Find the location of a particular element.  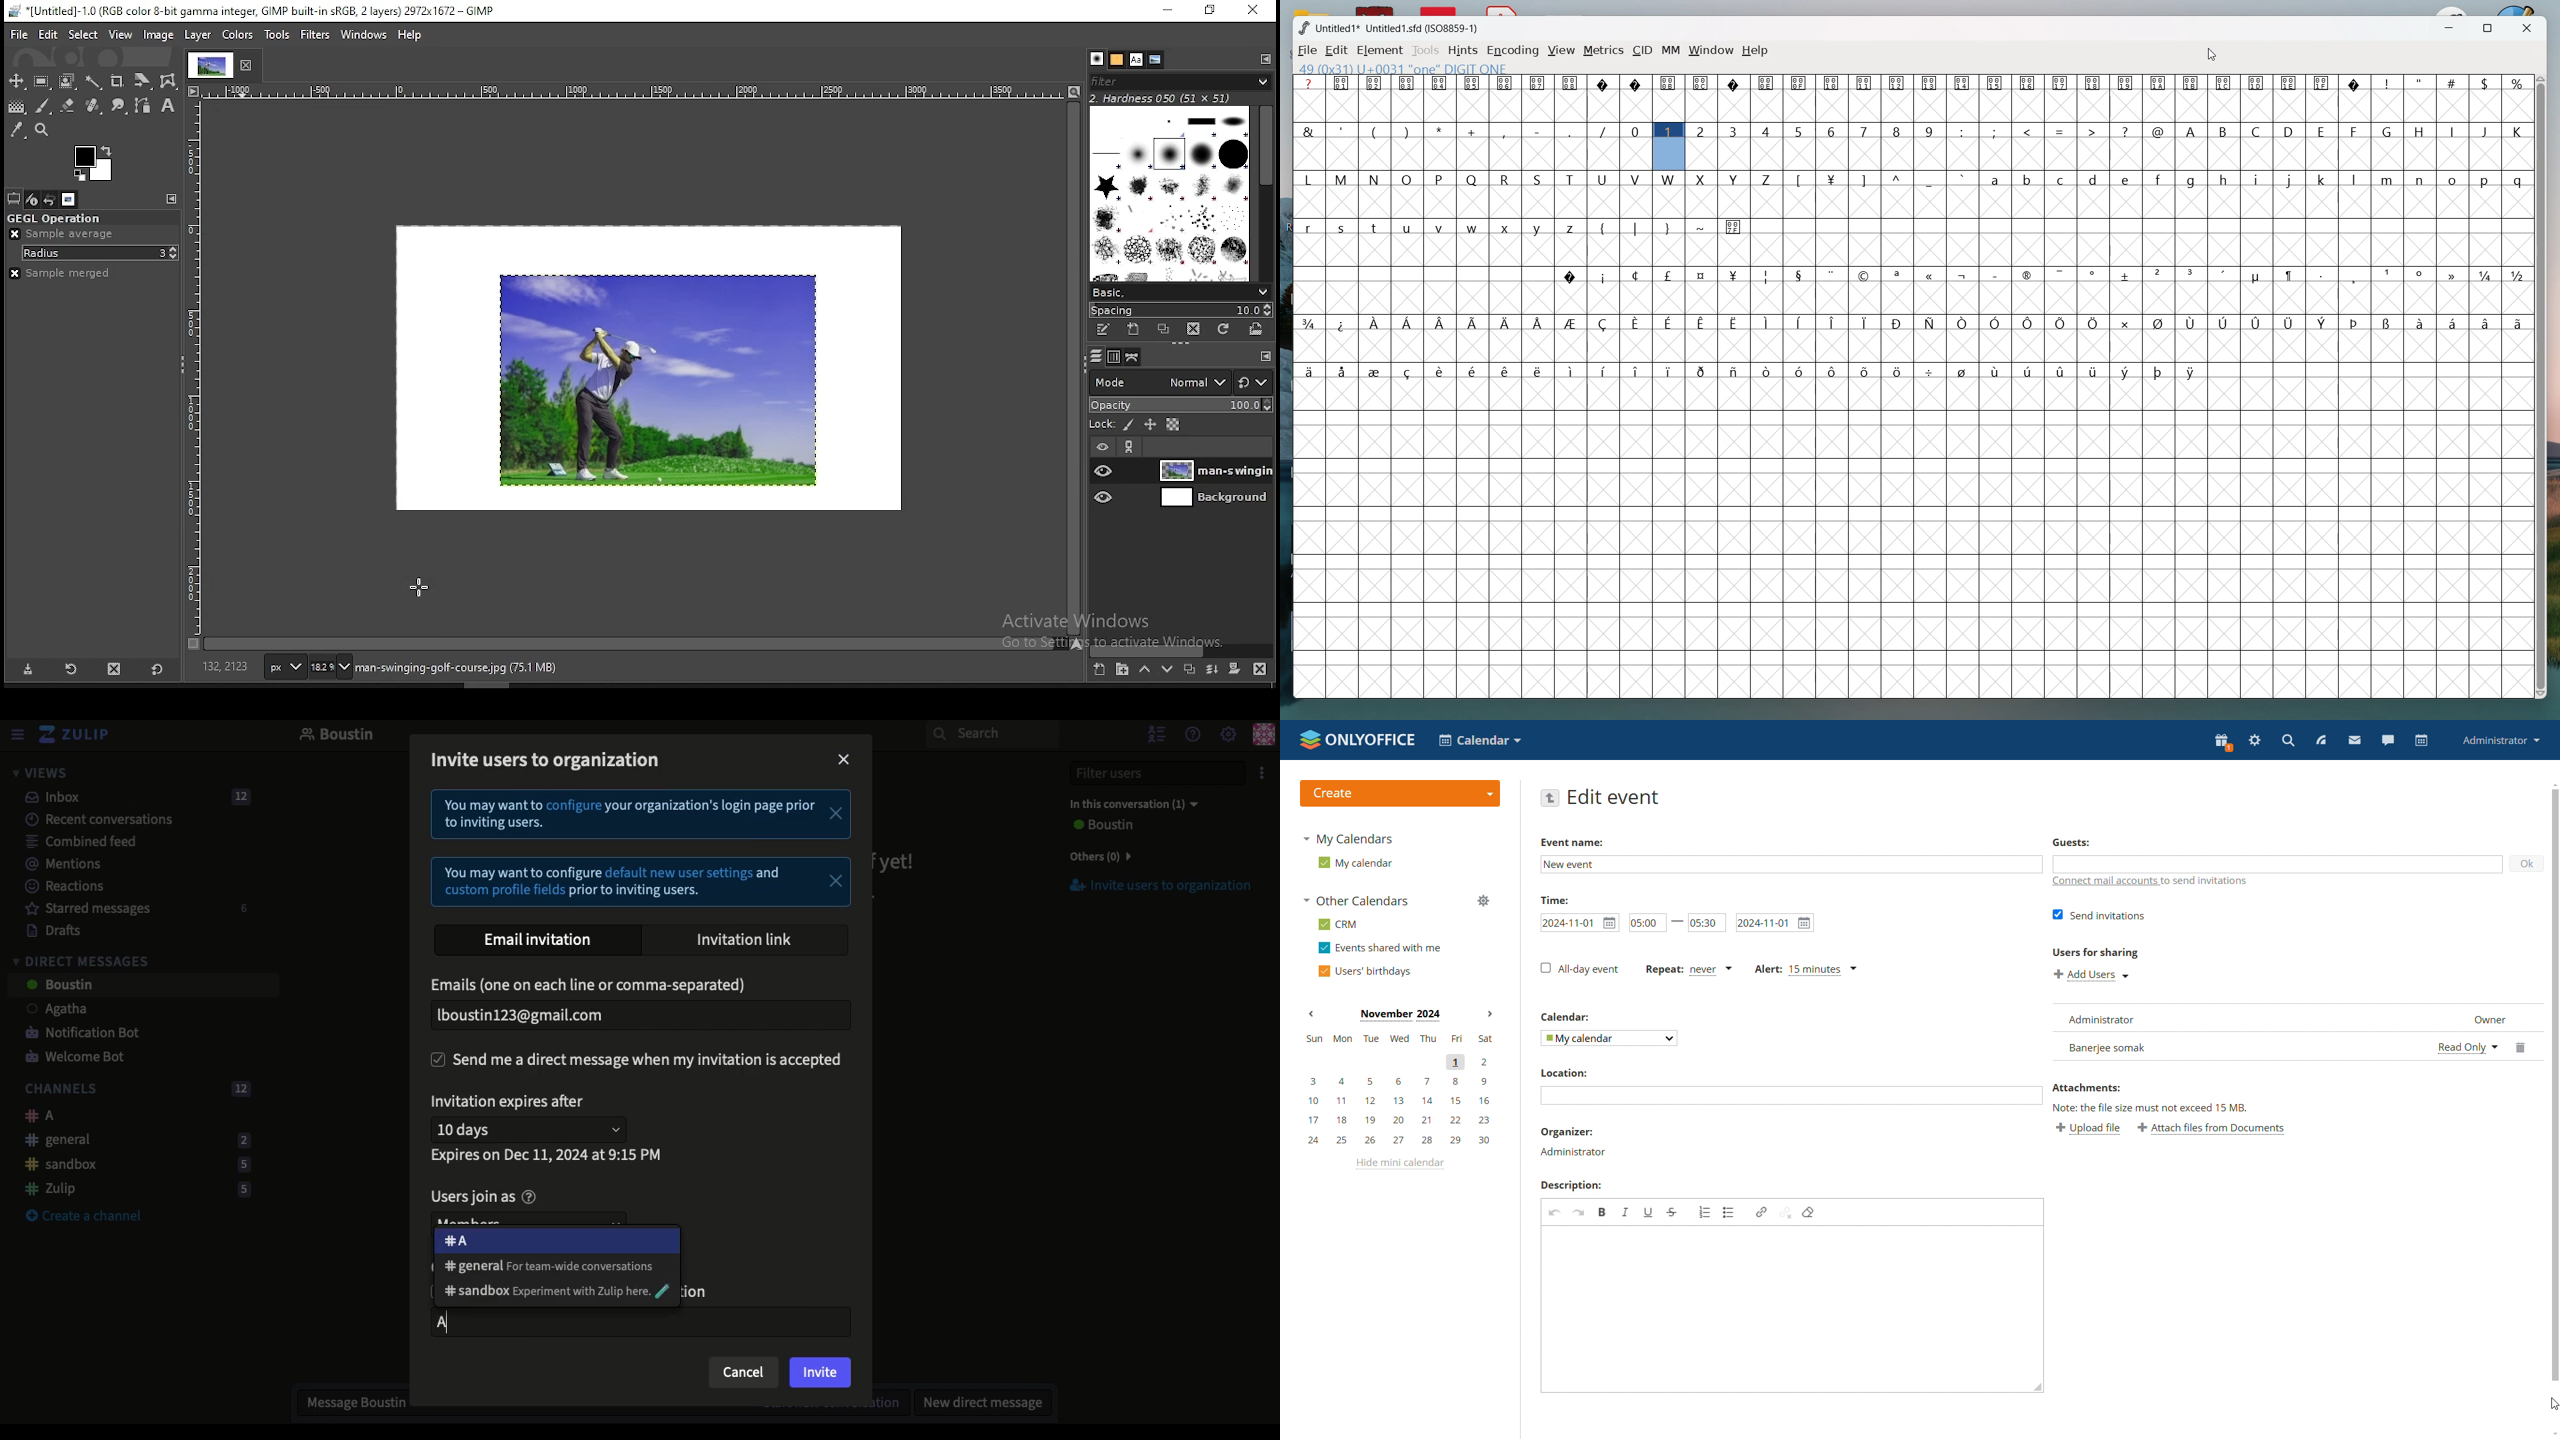

M is located at coordinates (1343, 179).